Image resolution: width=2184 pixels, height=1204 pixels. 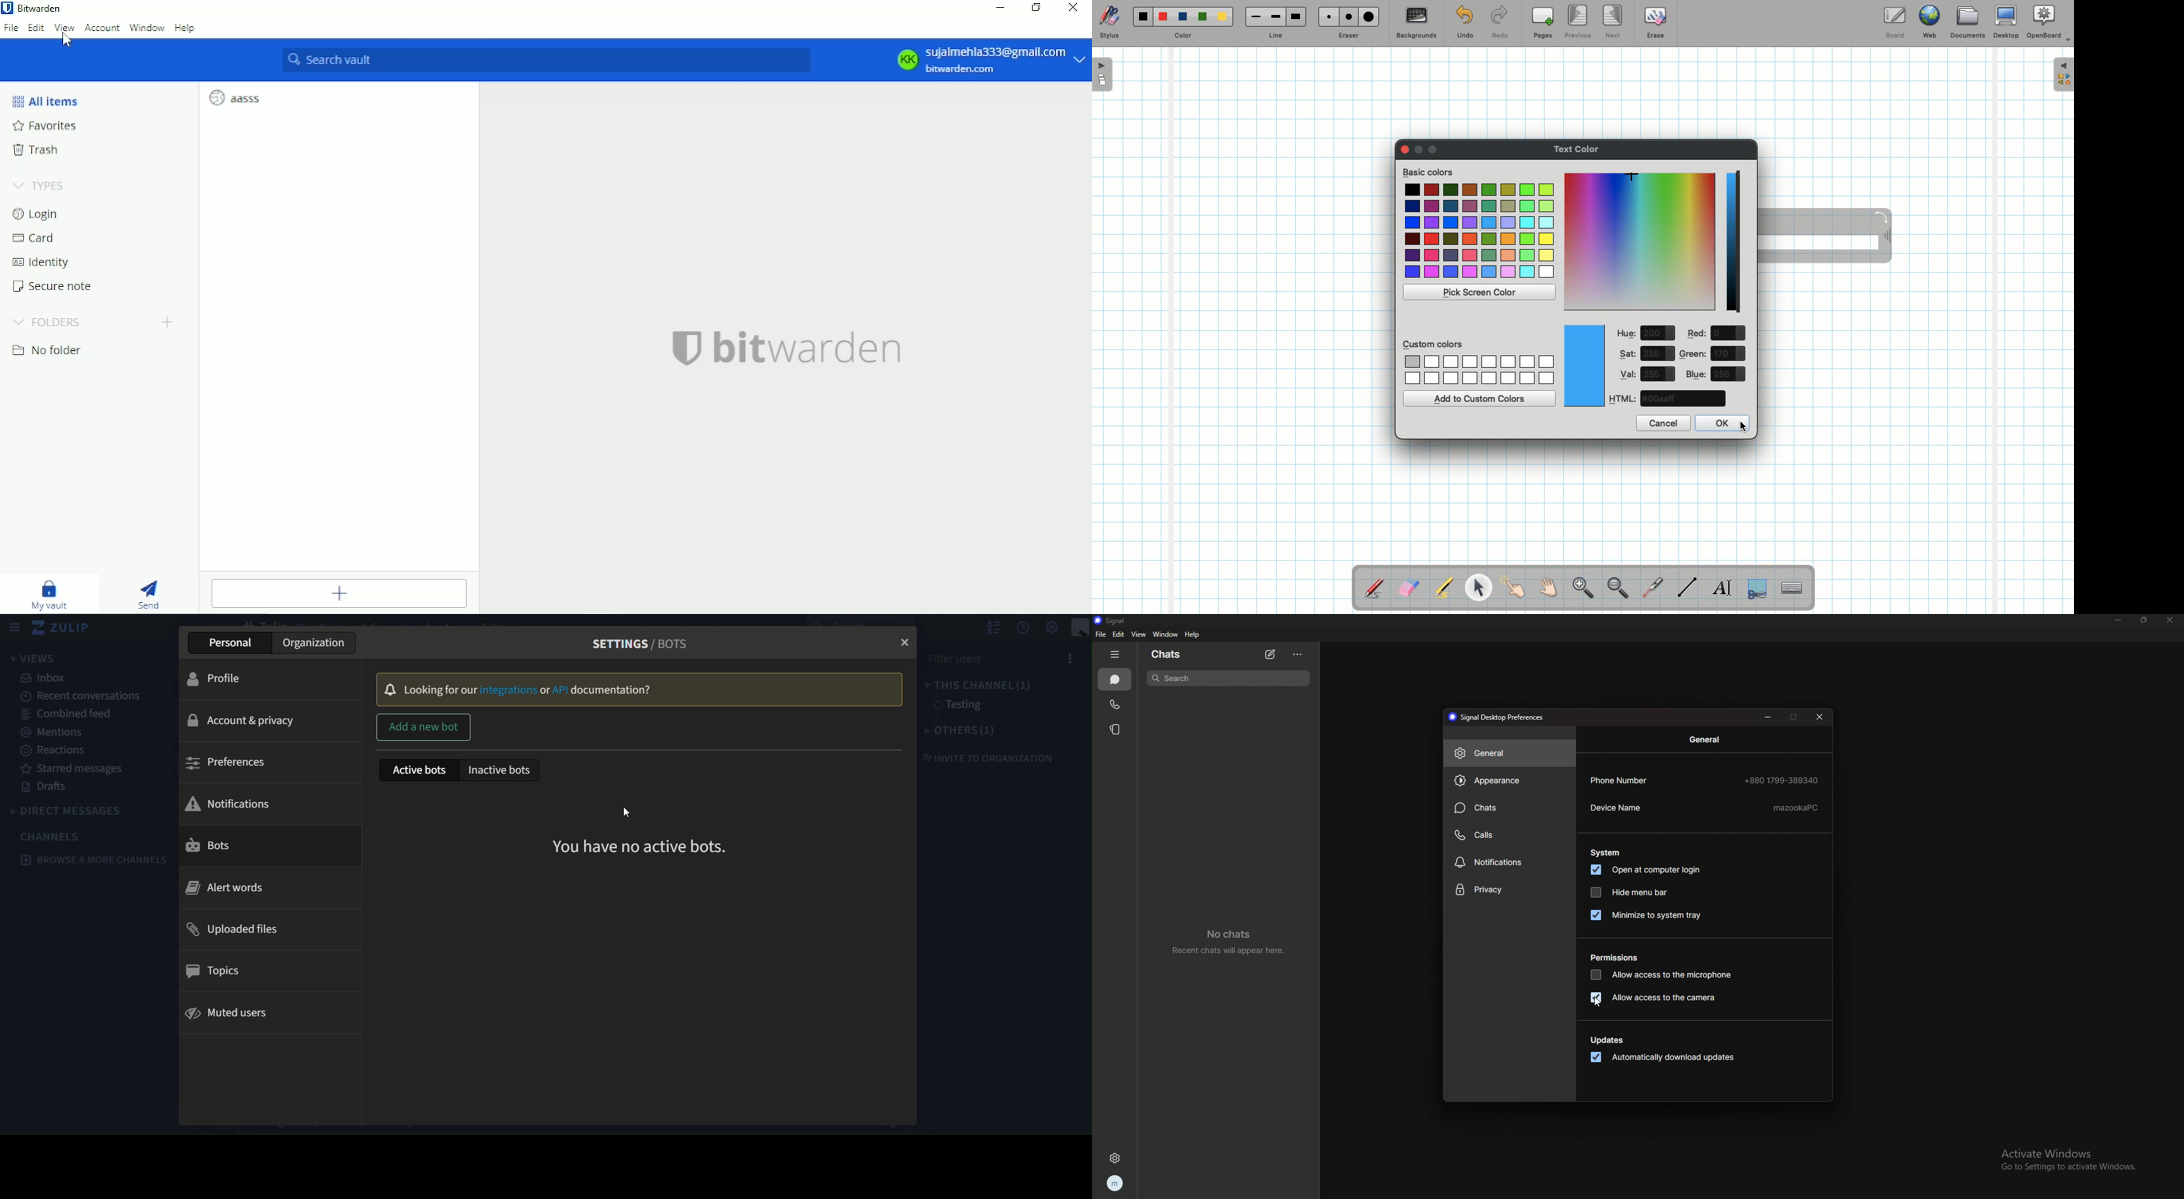 I want to click on Edit, so click(x=36, y=27).